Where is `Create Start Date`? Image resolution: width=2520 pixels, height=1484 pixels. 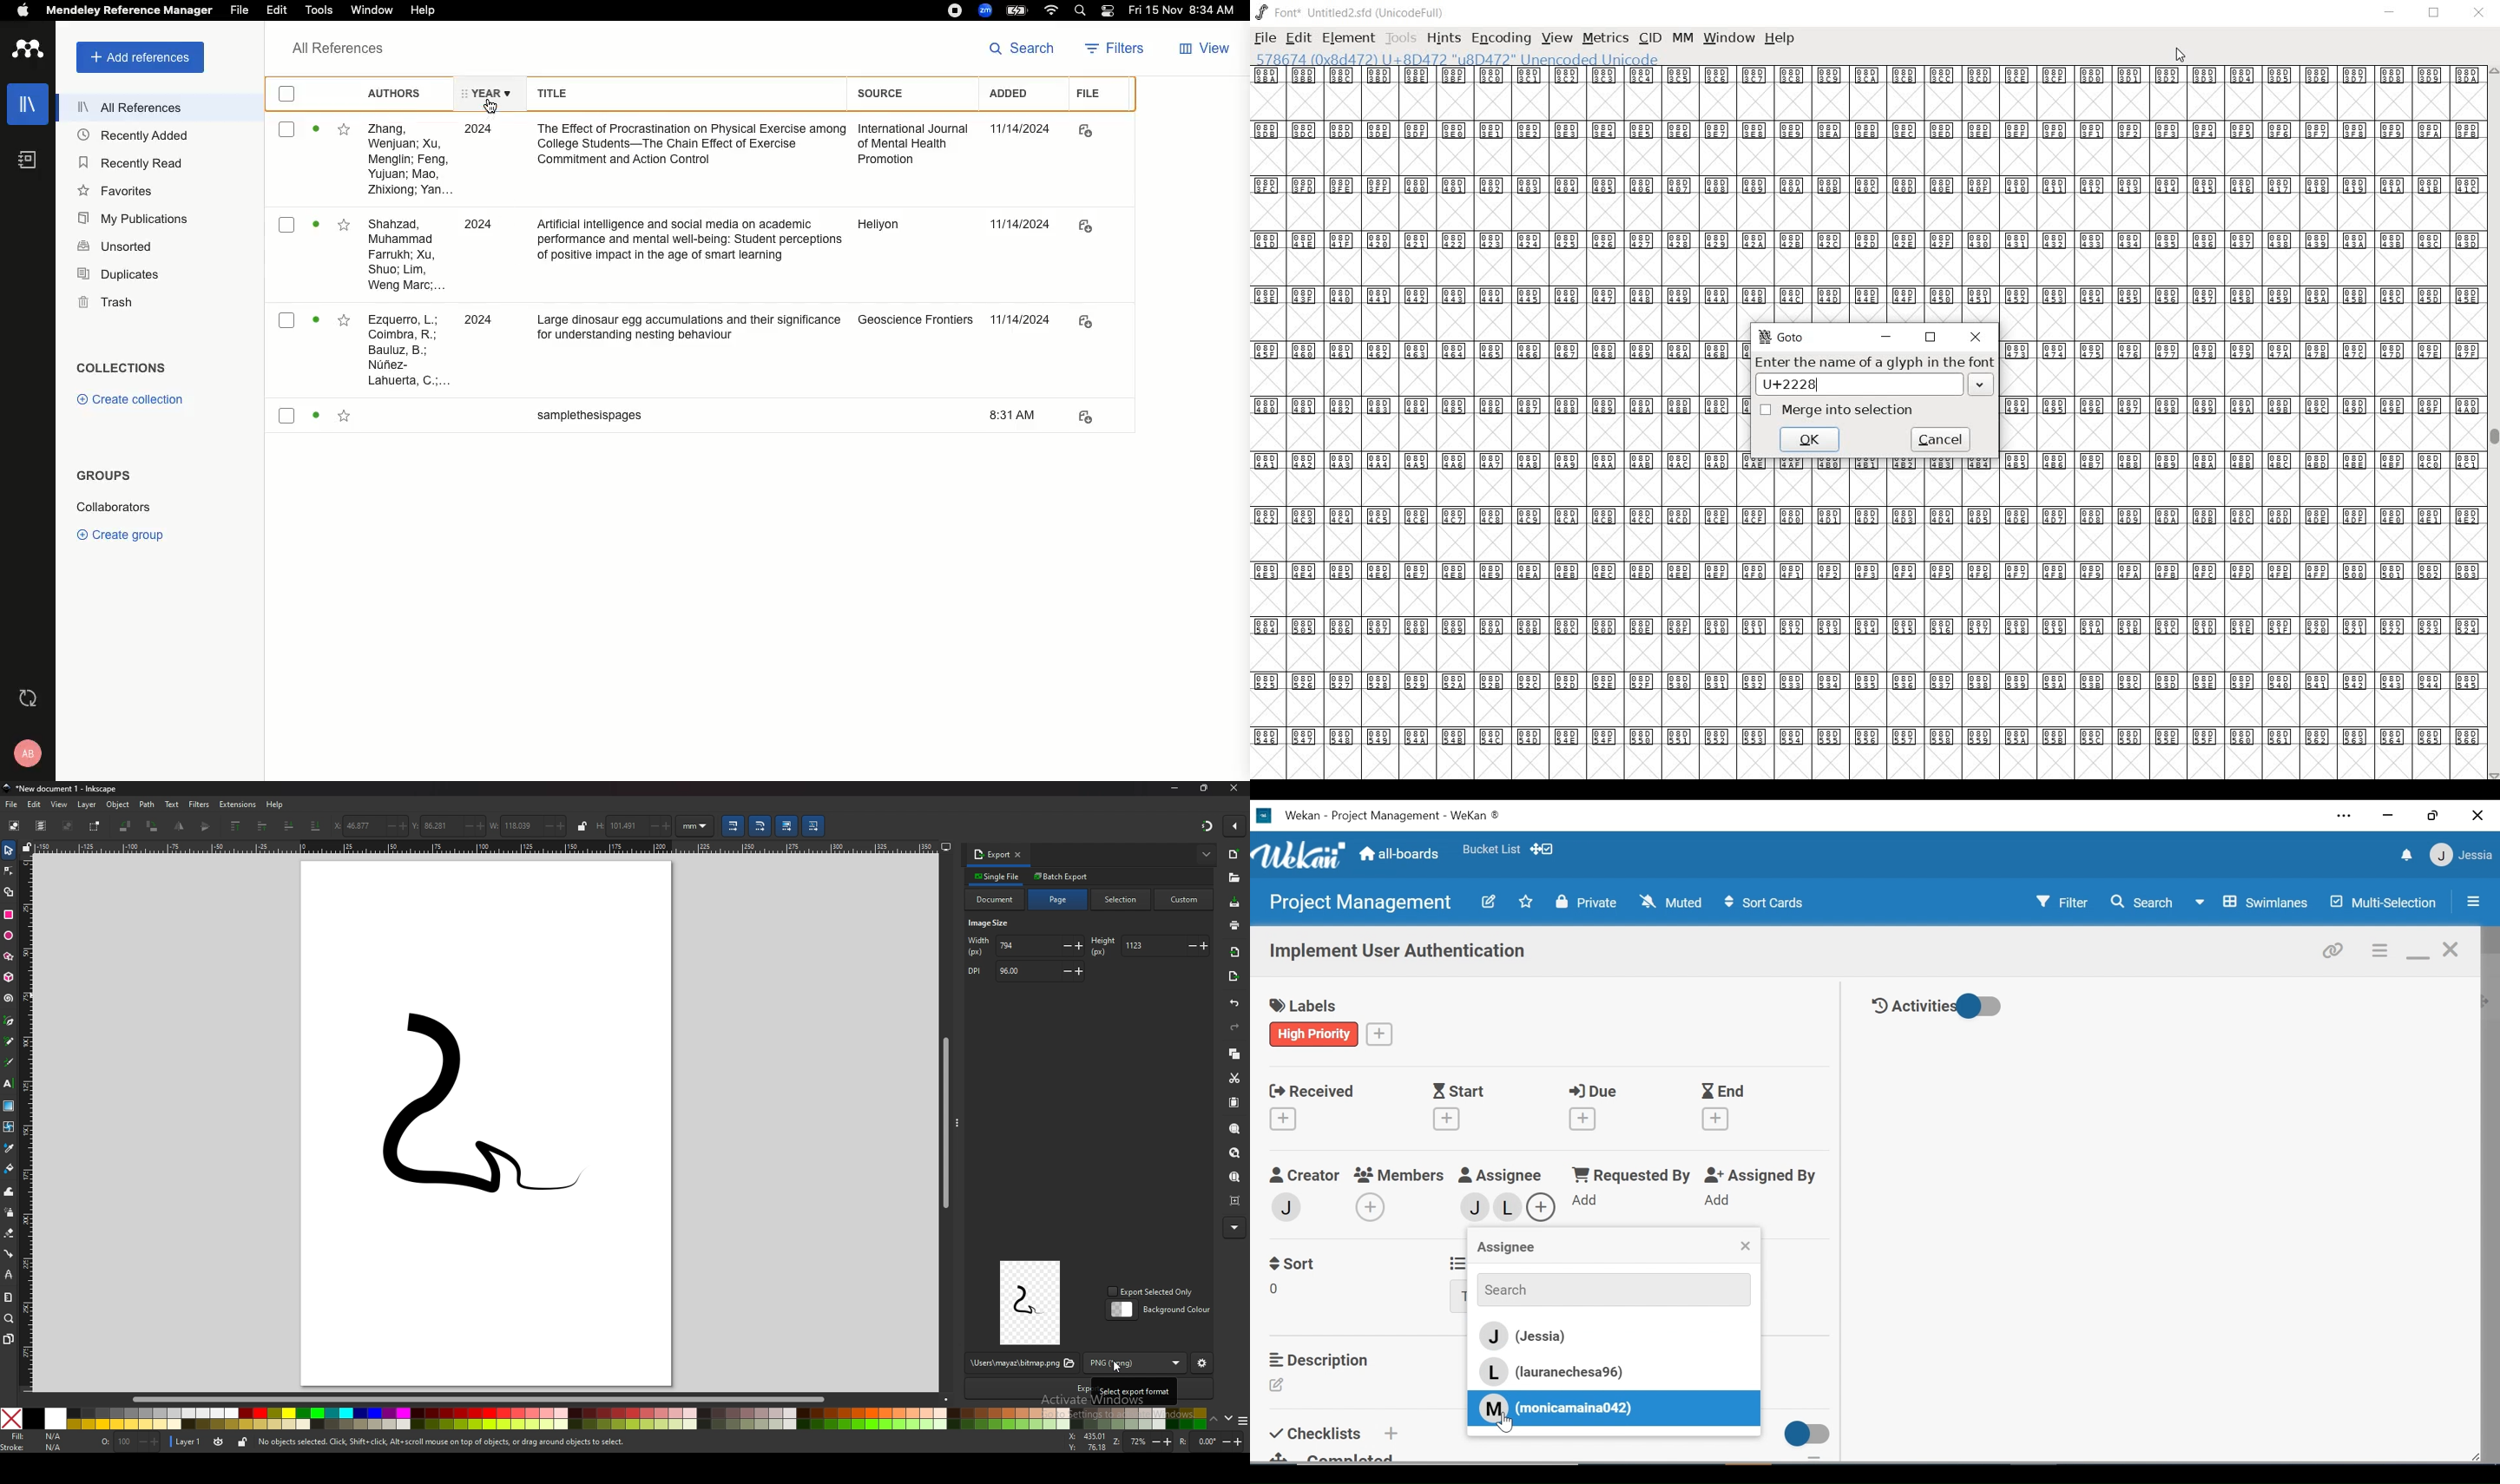 Create Start Date is located at coordinates (1447, 1119).